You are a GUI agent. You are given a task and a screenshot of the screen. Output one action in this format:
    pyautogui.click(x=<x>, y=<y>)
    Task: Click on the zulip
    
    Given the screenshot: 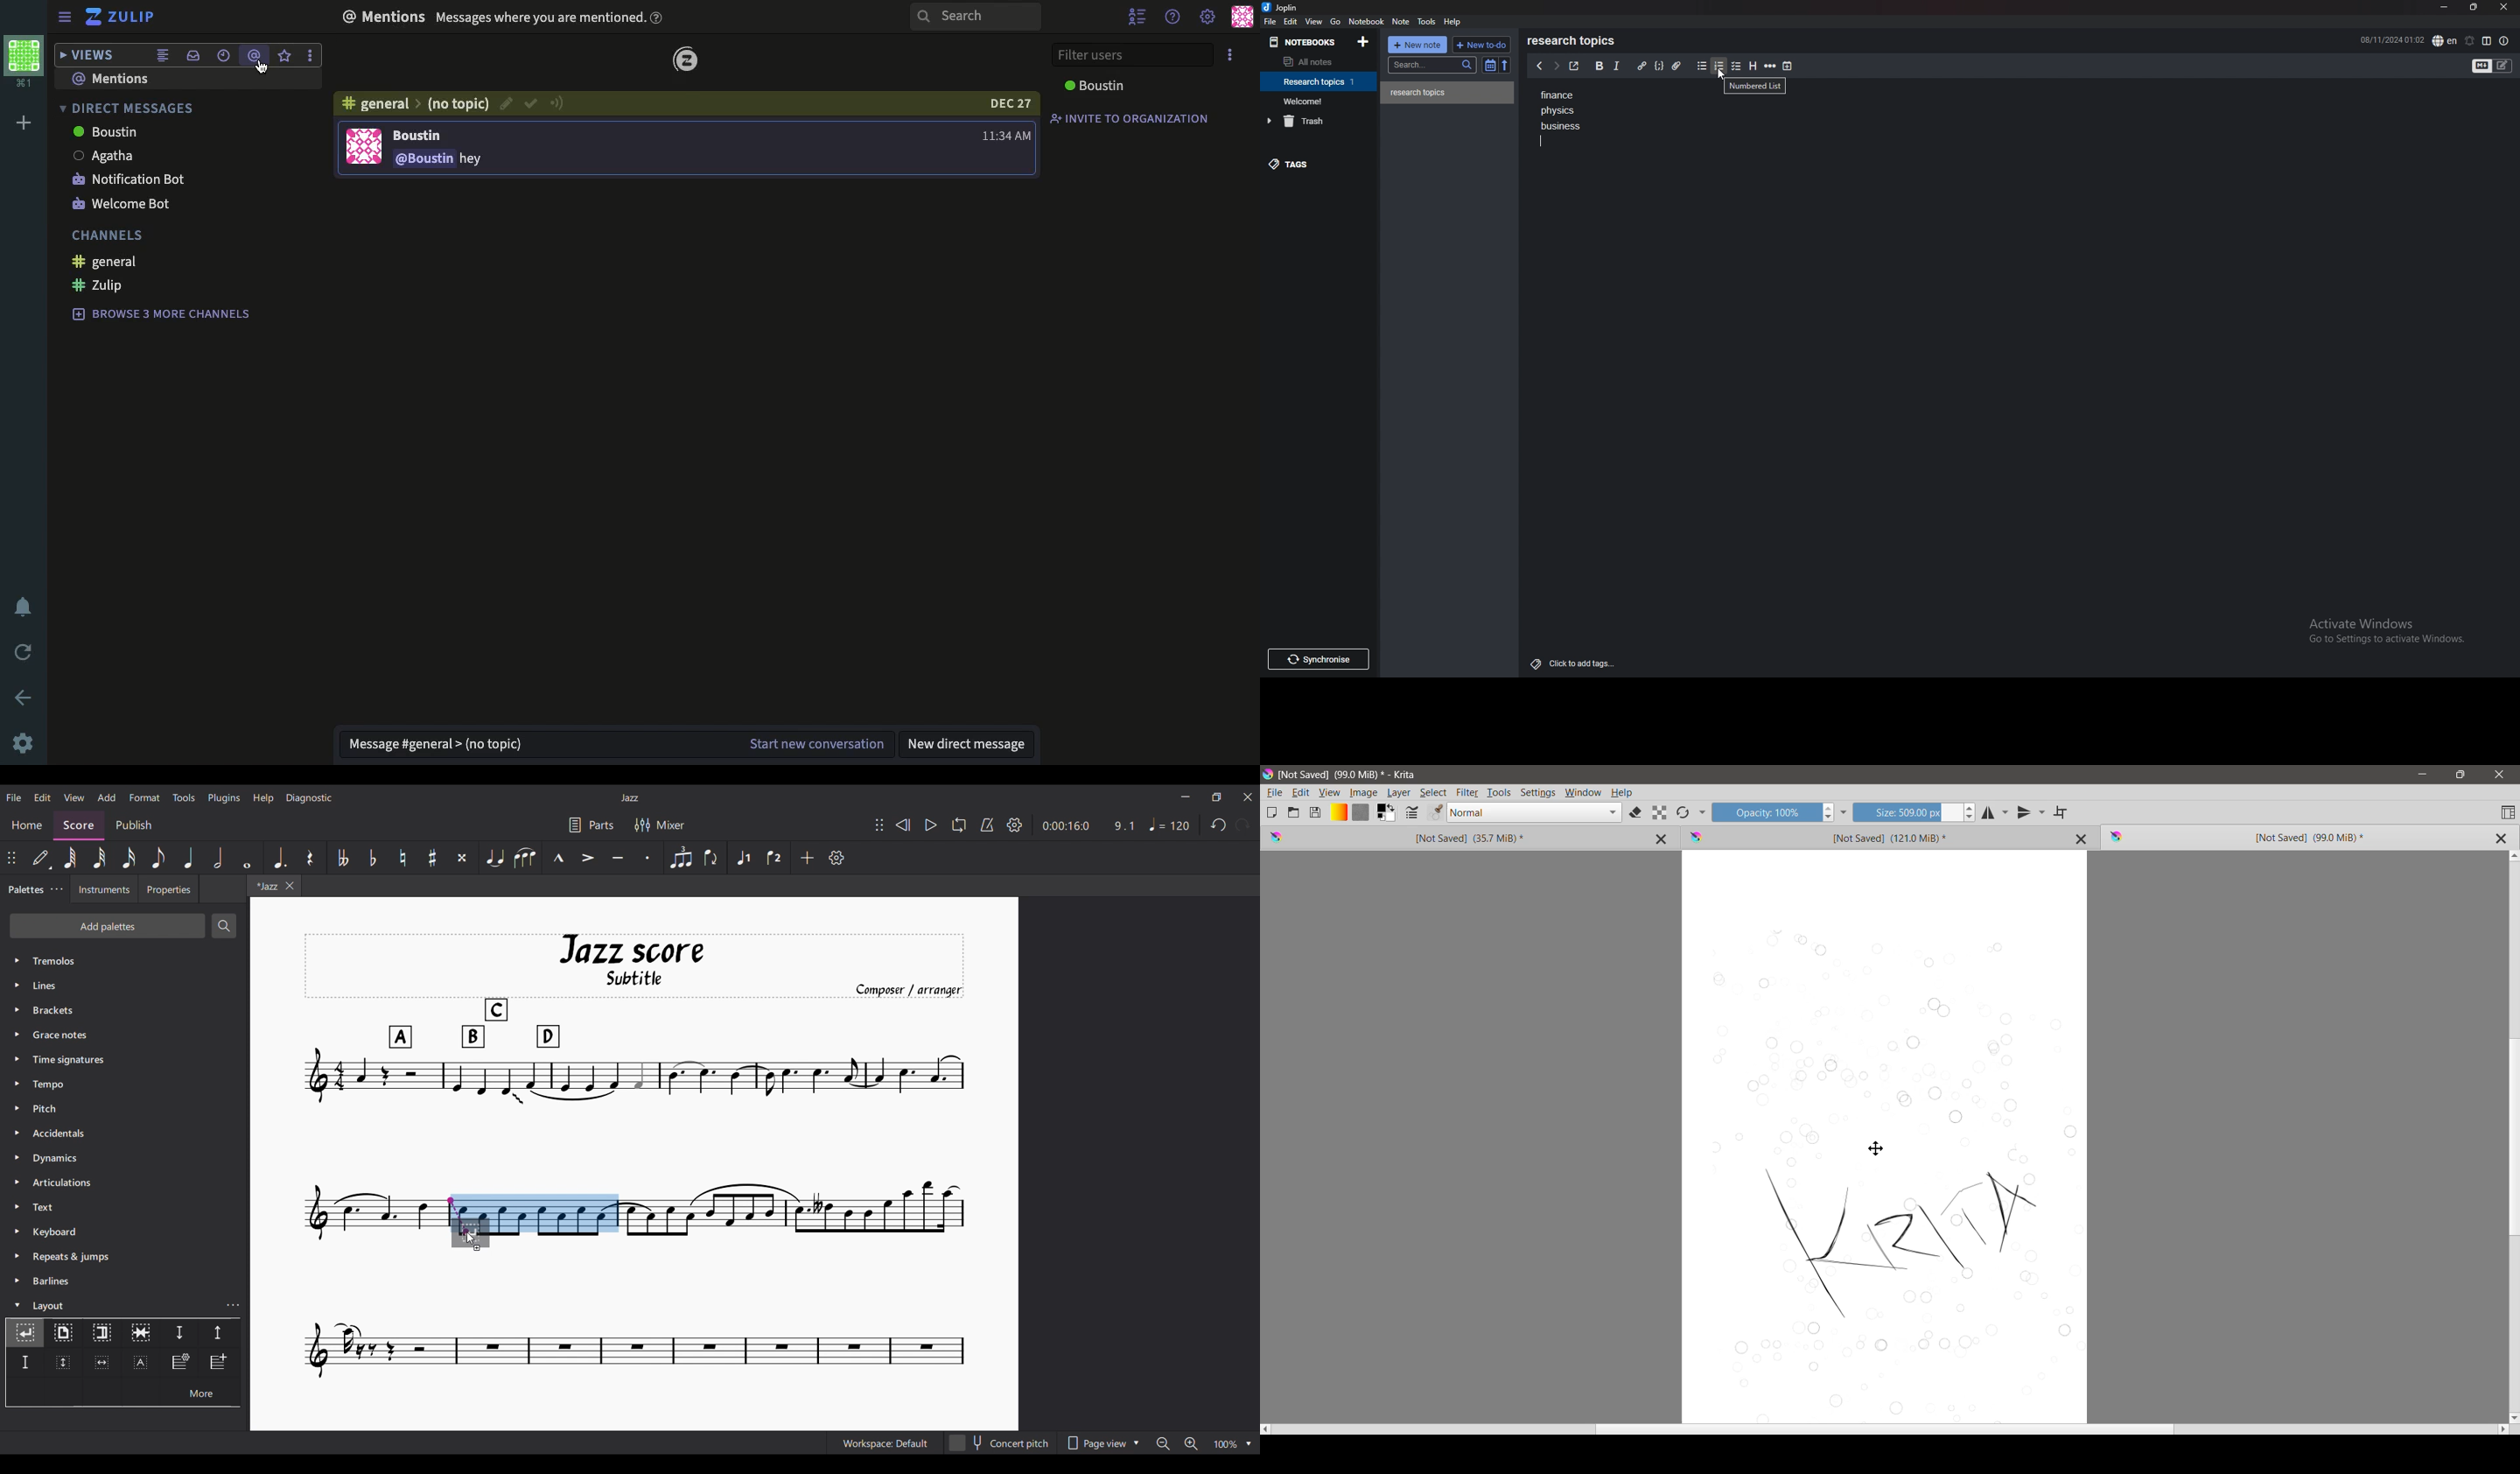 What is the action you would take?
    pyautogui.click(x=123, y=16)
    